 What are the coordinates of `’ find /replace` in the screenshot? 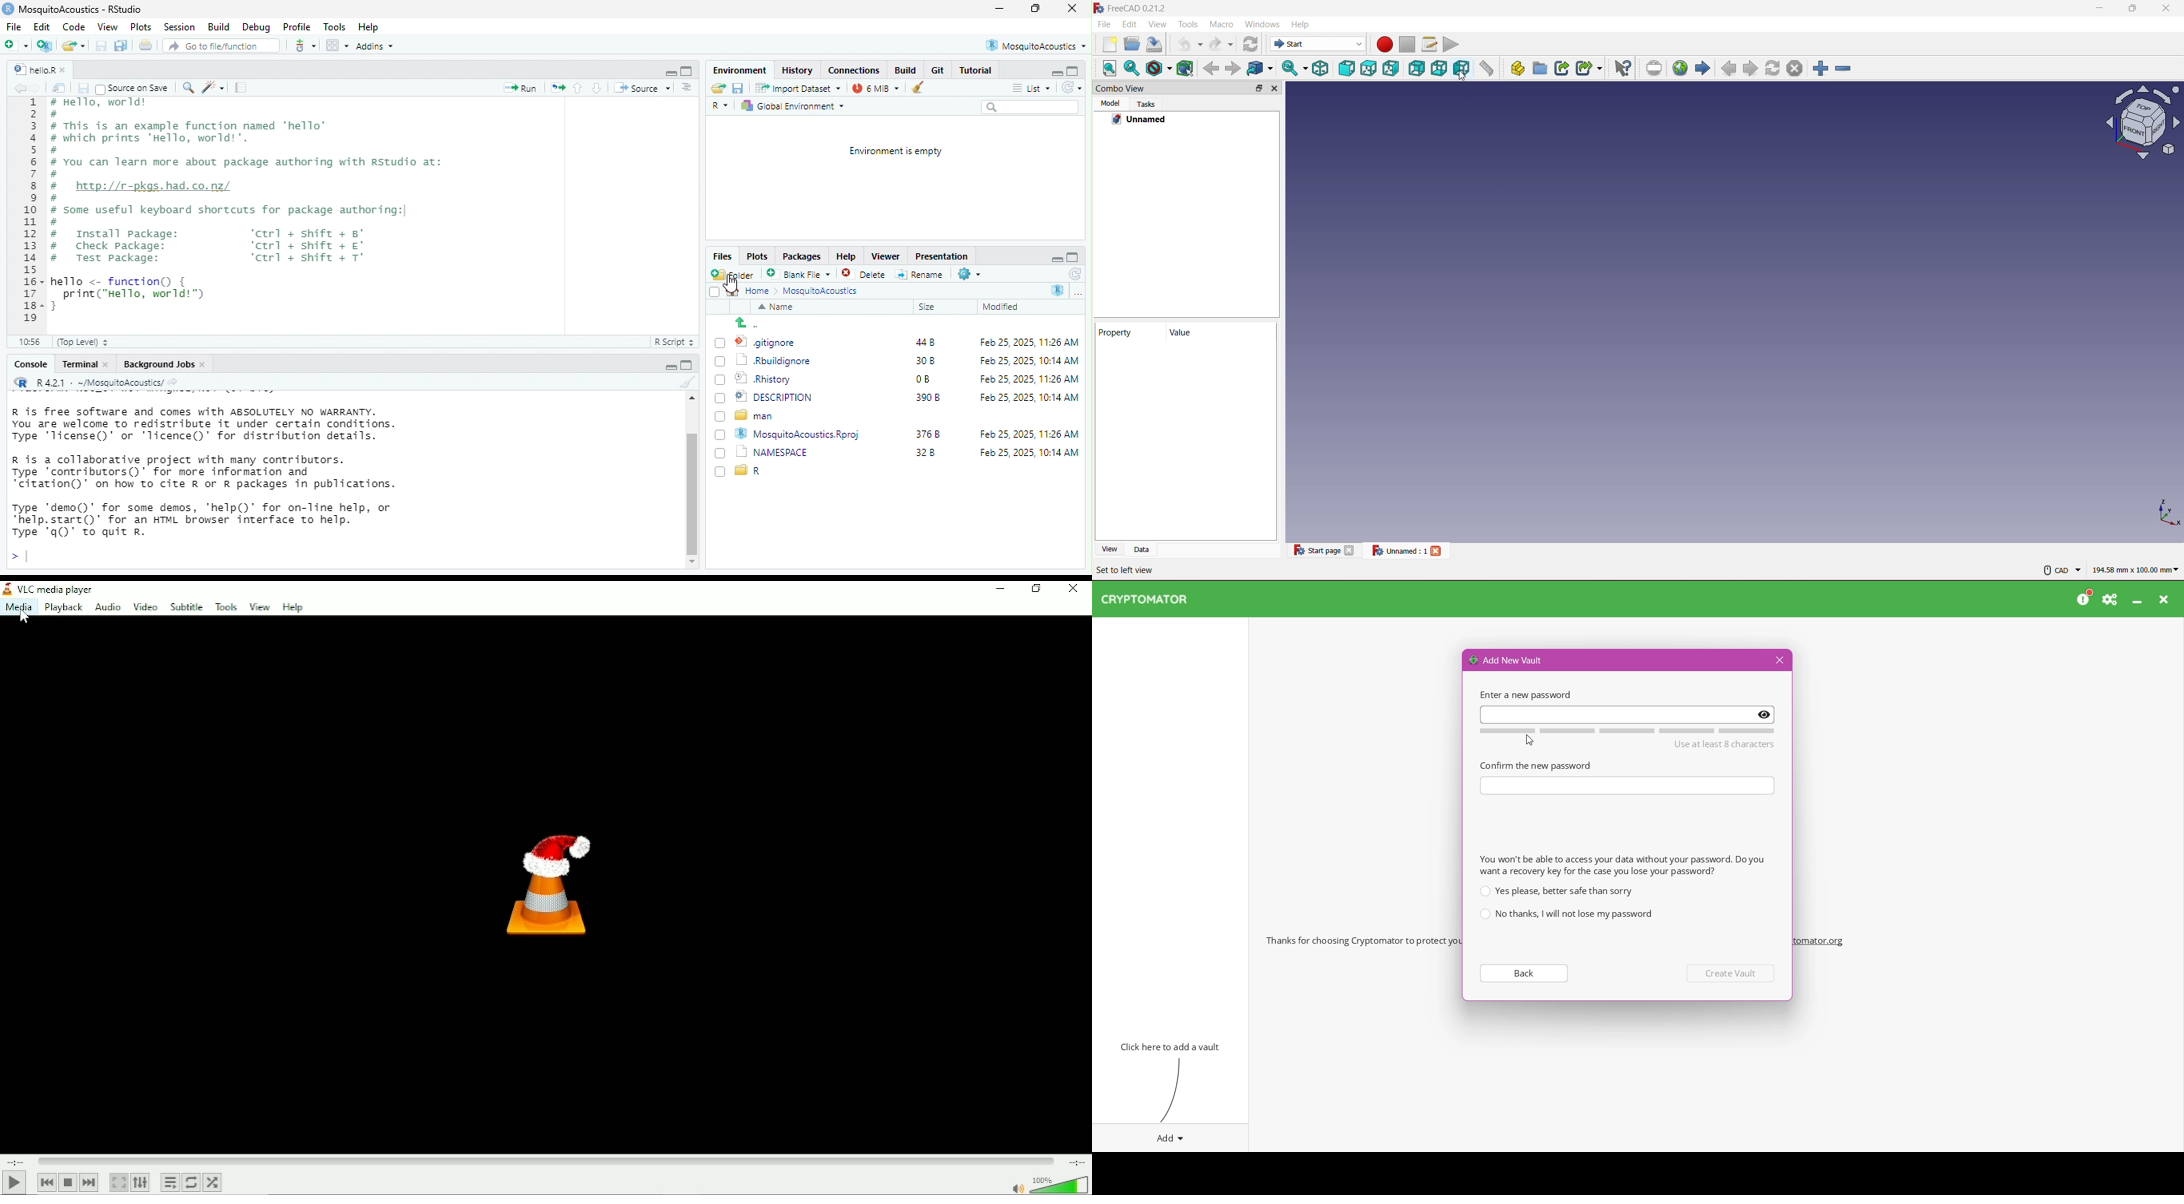 It's located at (189, 89).